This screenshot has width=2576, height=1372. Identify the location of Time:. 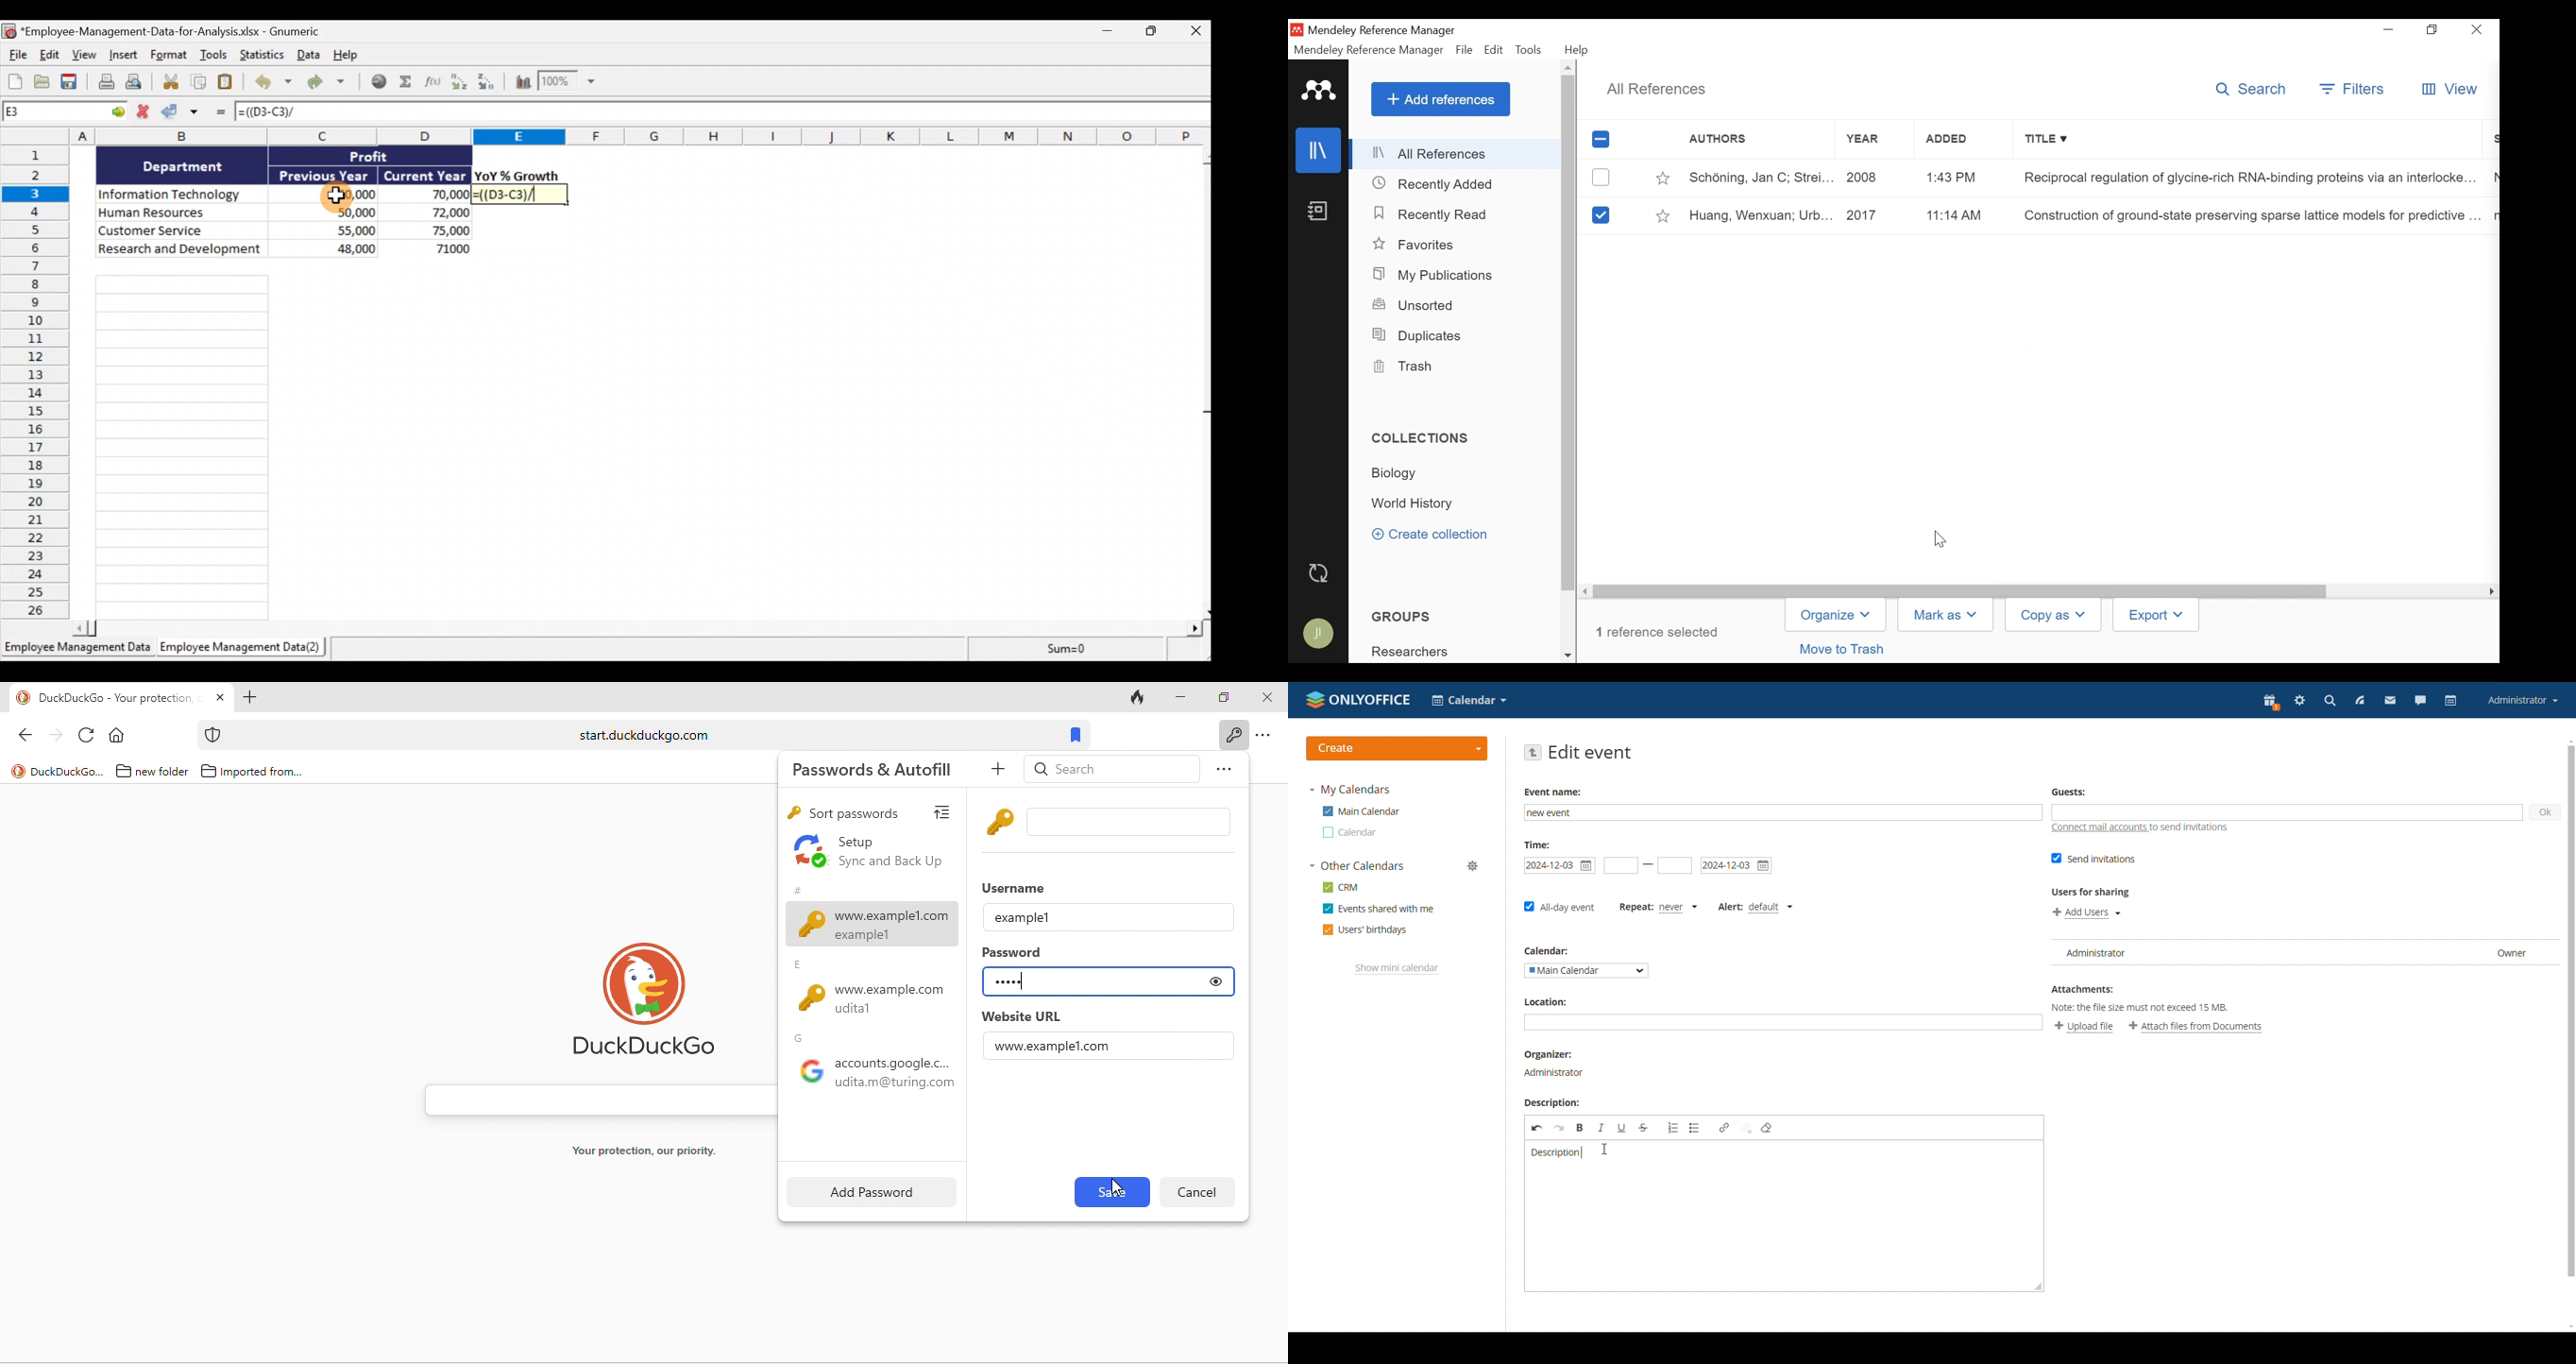
(1540, 844).